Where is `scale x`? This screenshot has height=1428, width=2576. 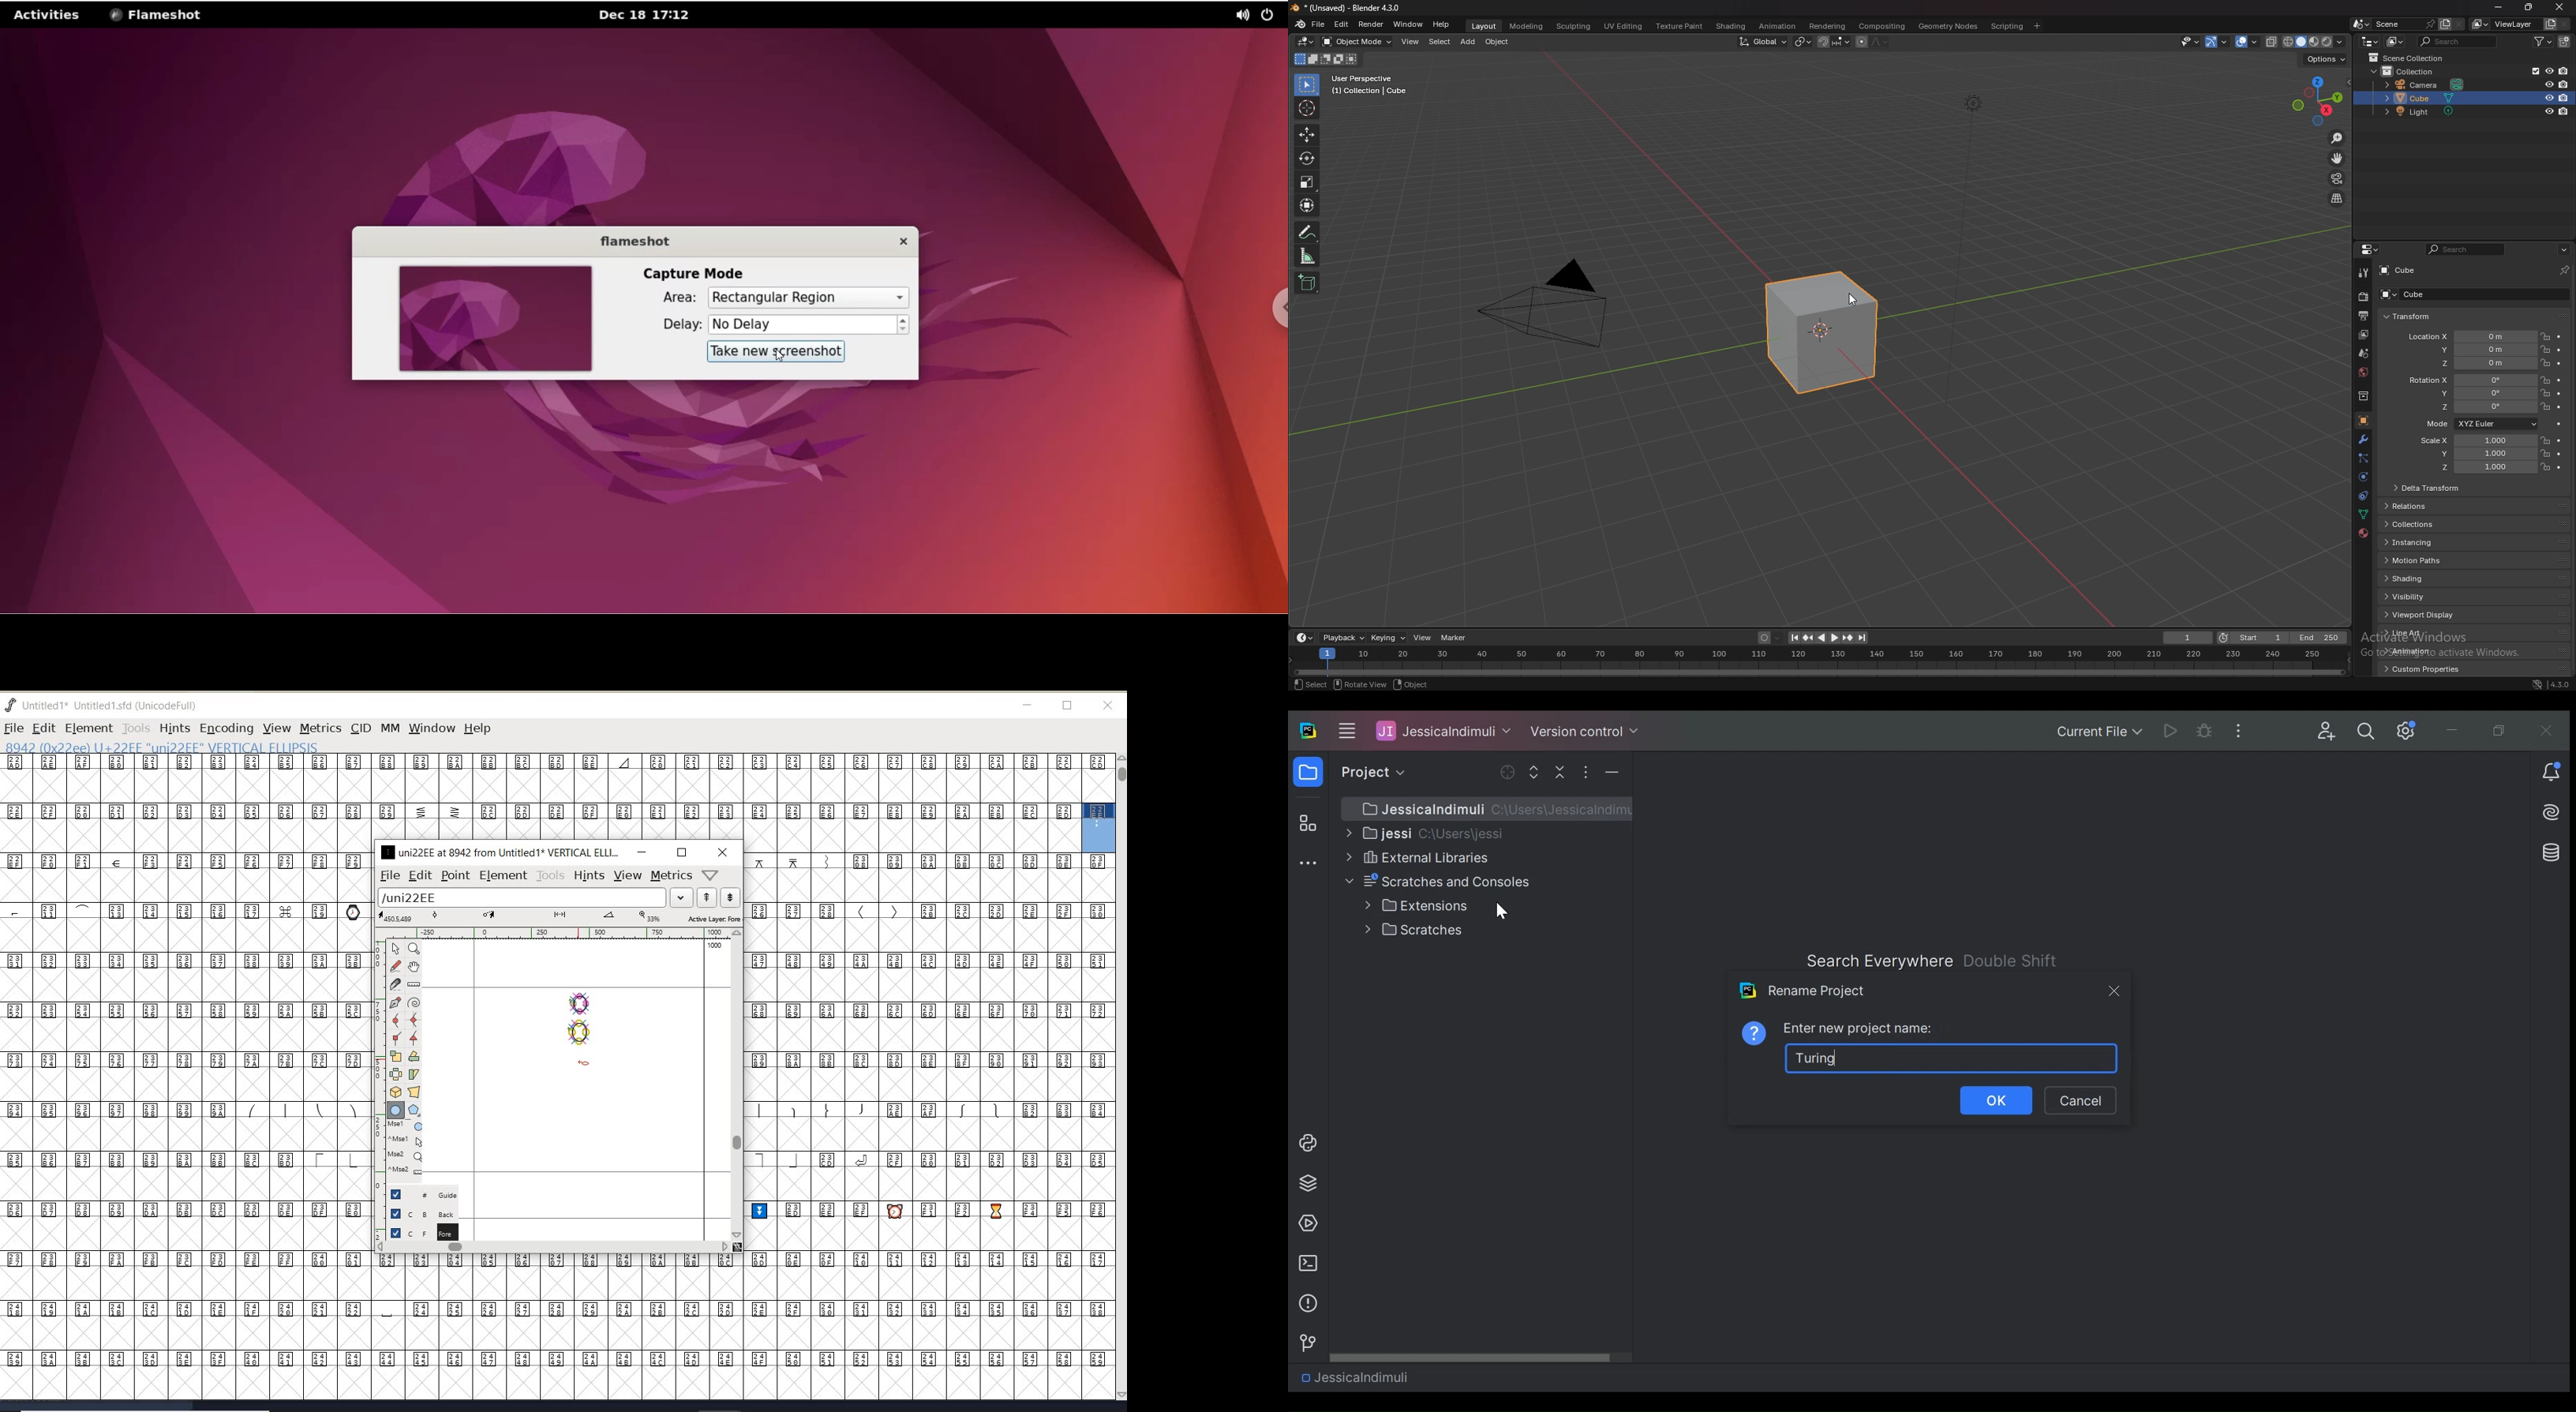
scale x is located at coordinates (2475, 441).